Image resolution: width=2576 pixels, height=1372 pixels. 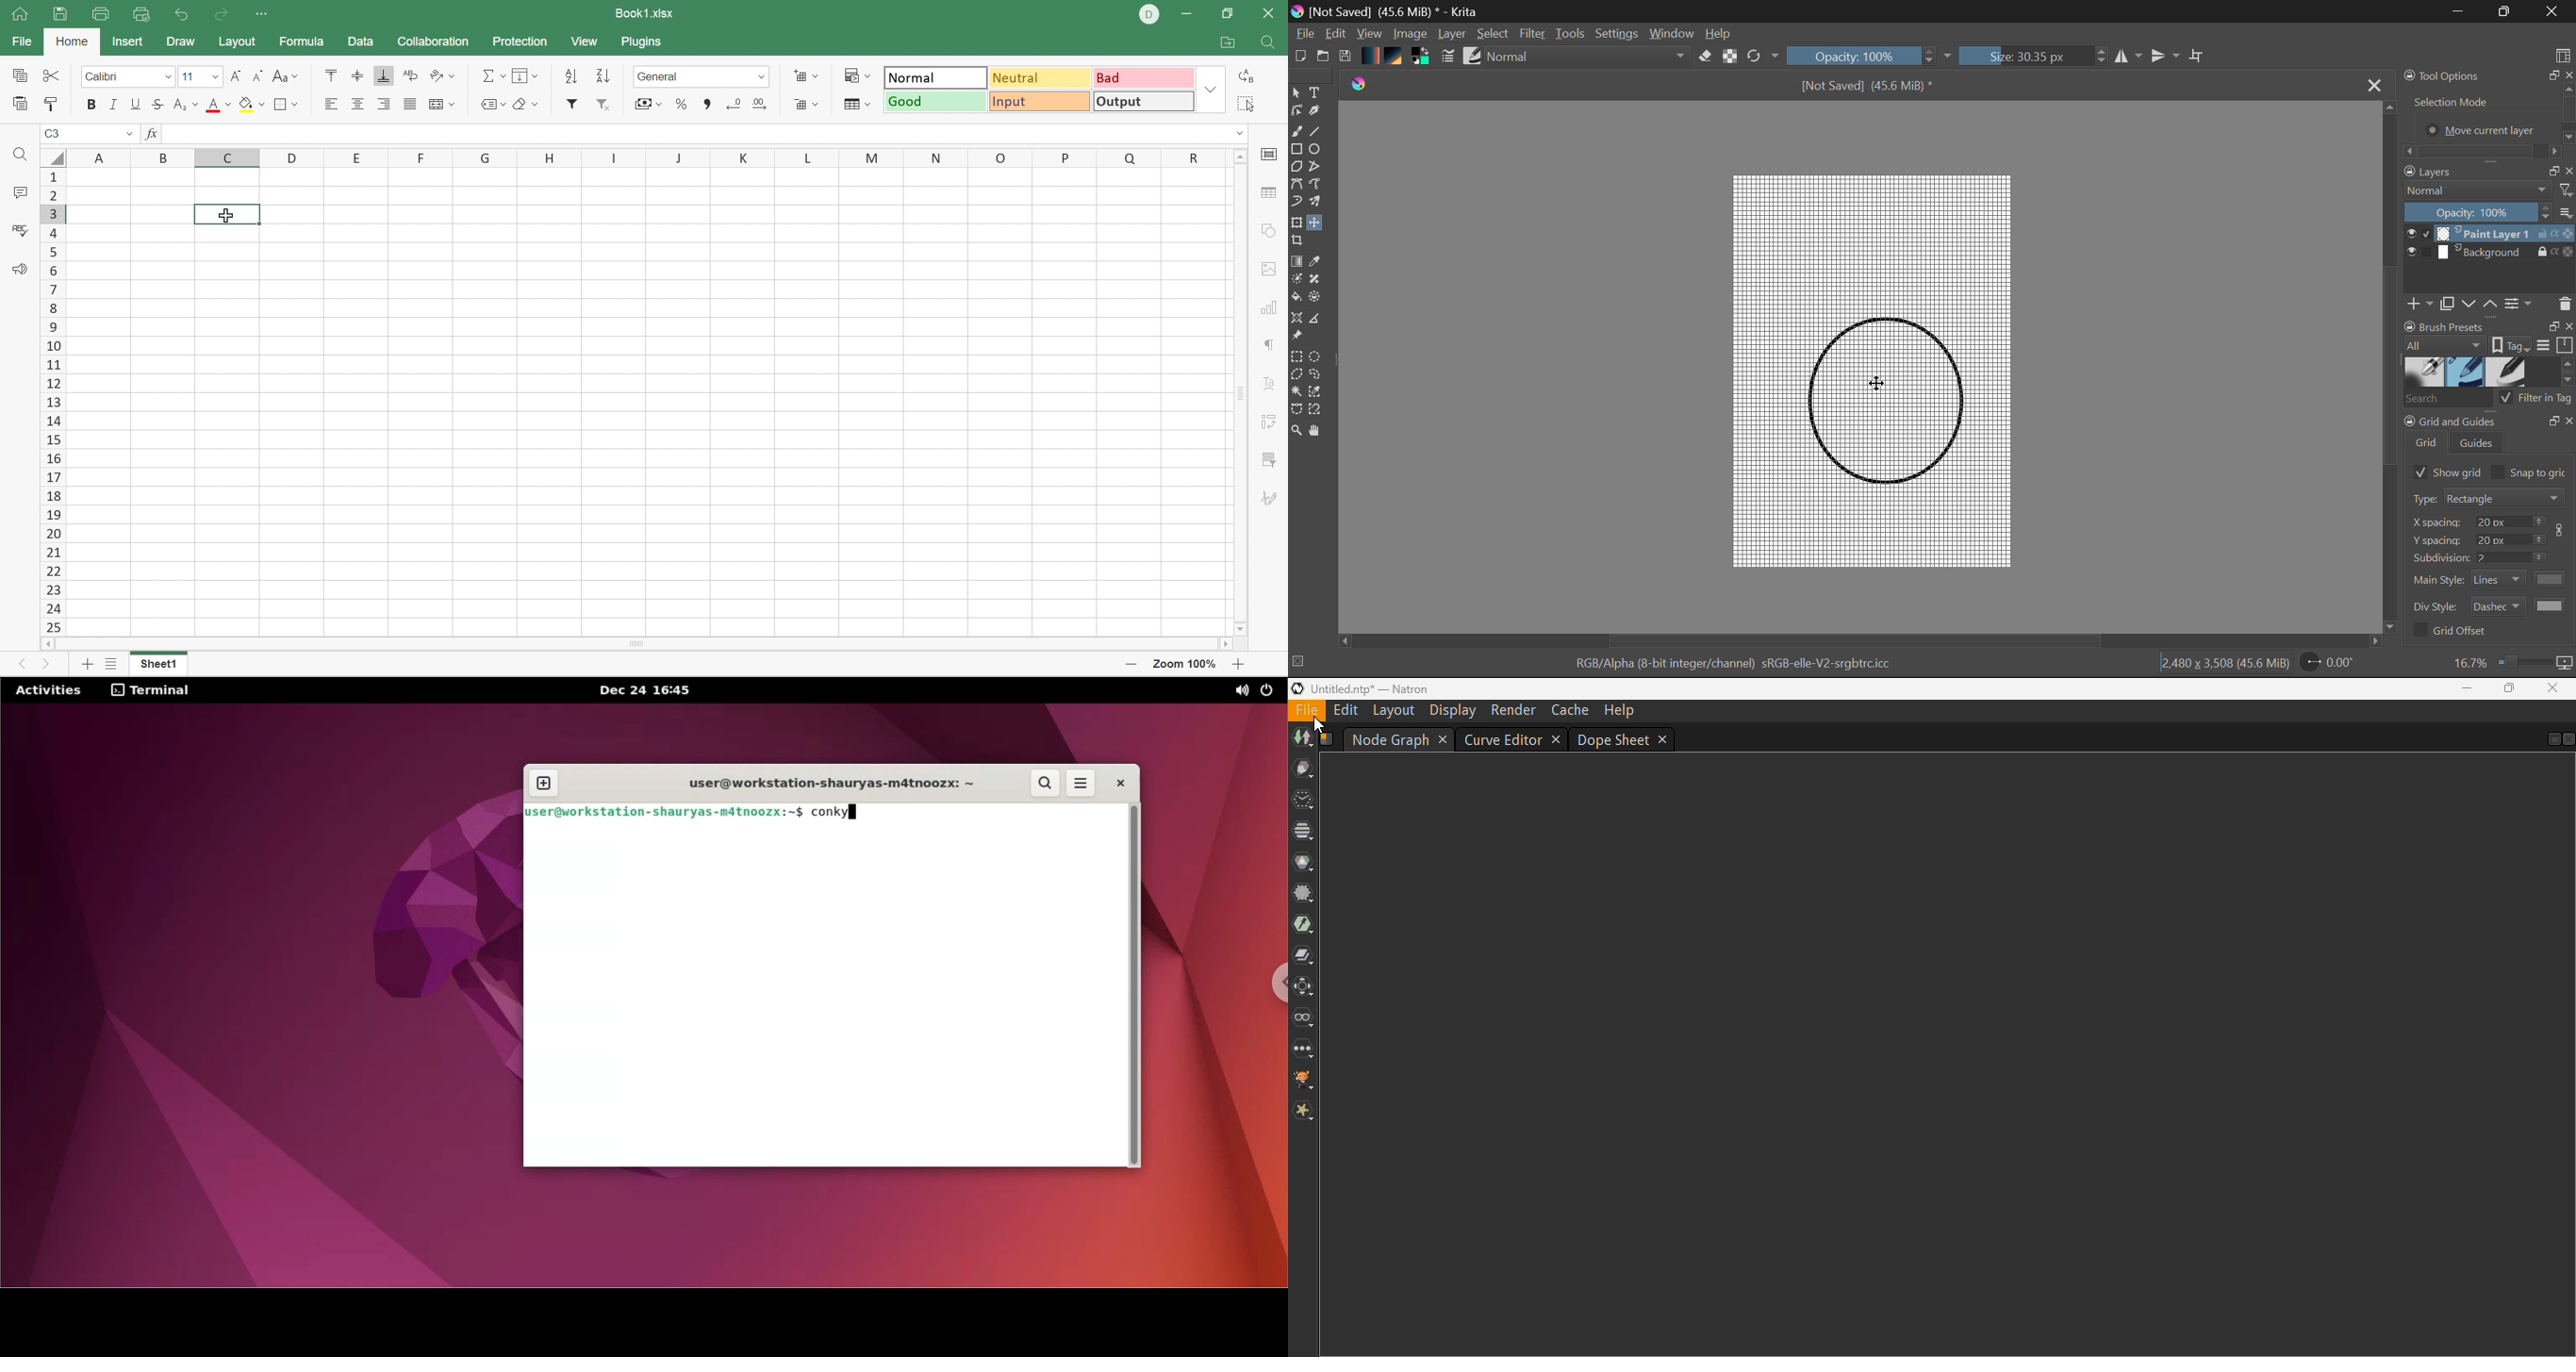 What do you see at coordinates (328, 104) in the screenshot?
I see `Align Left` at bounding box center [328, 104].